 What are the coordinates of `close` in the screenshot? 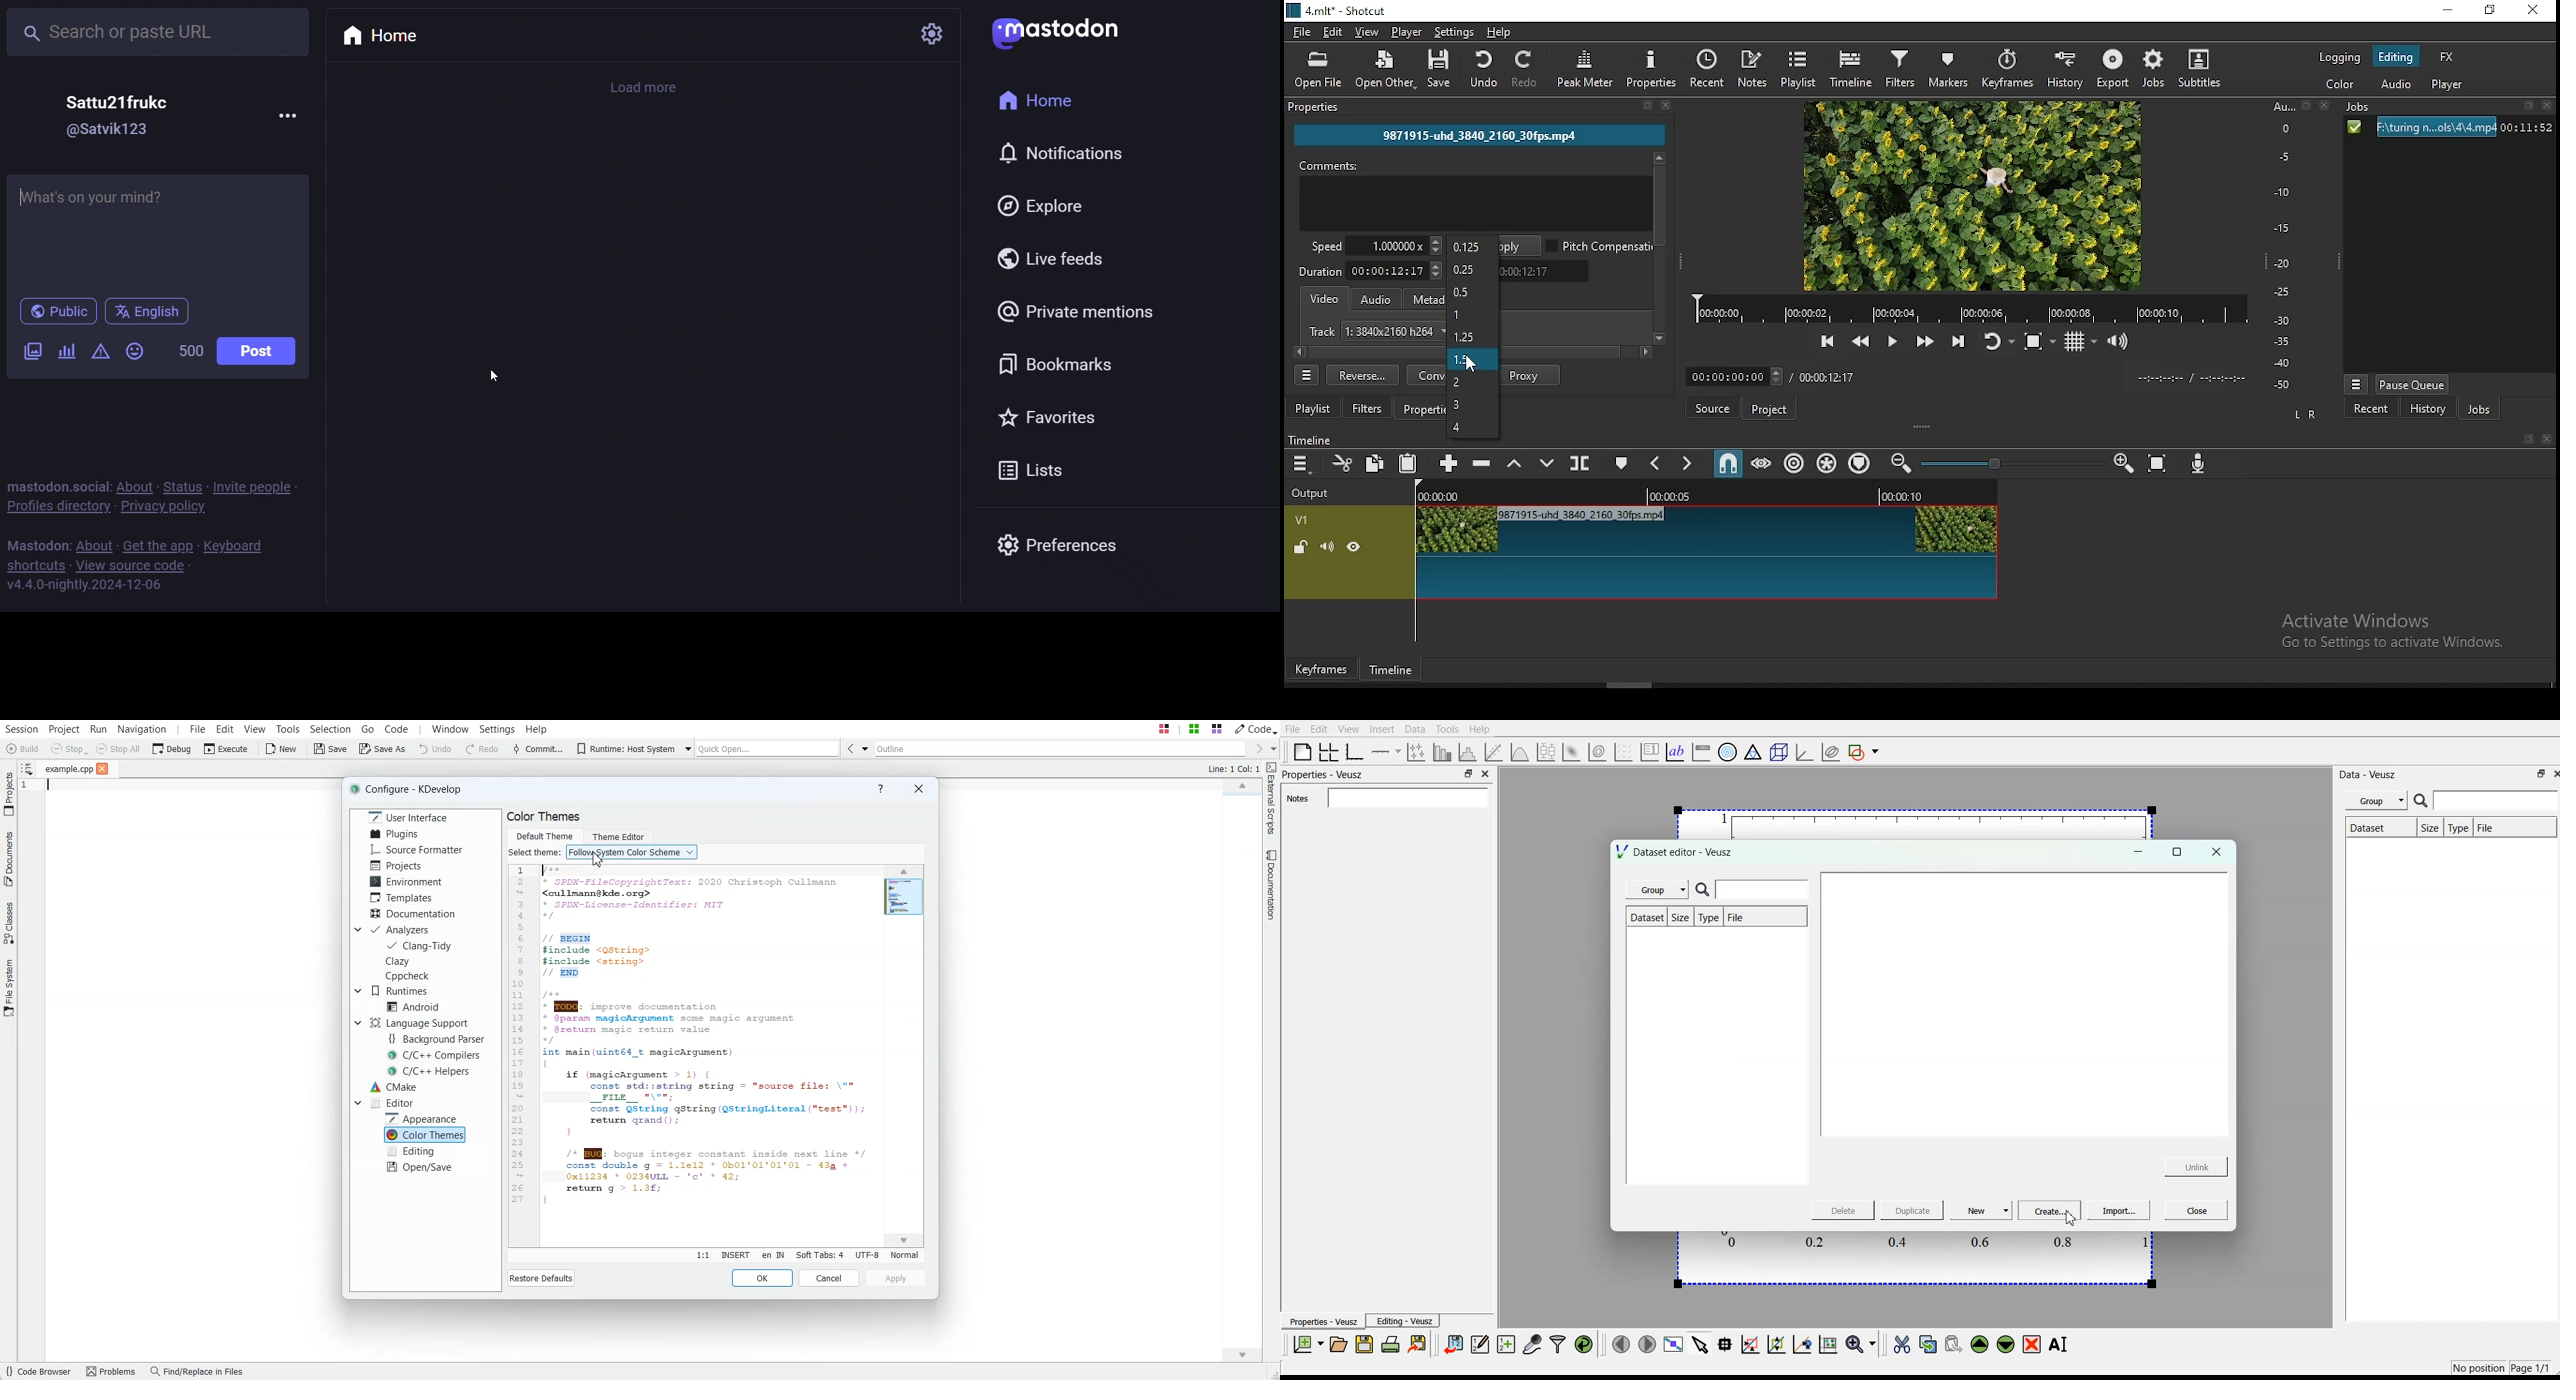 It's located at (2548, 439).